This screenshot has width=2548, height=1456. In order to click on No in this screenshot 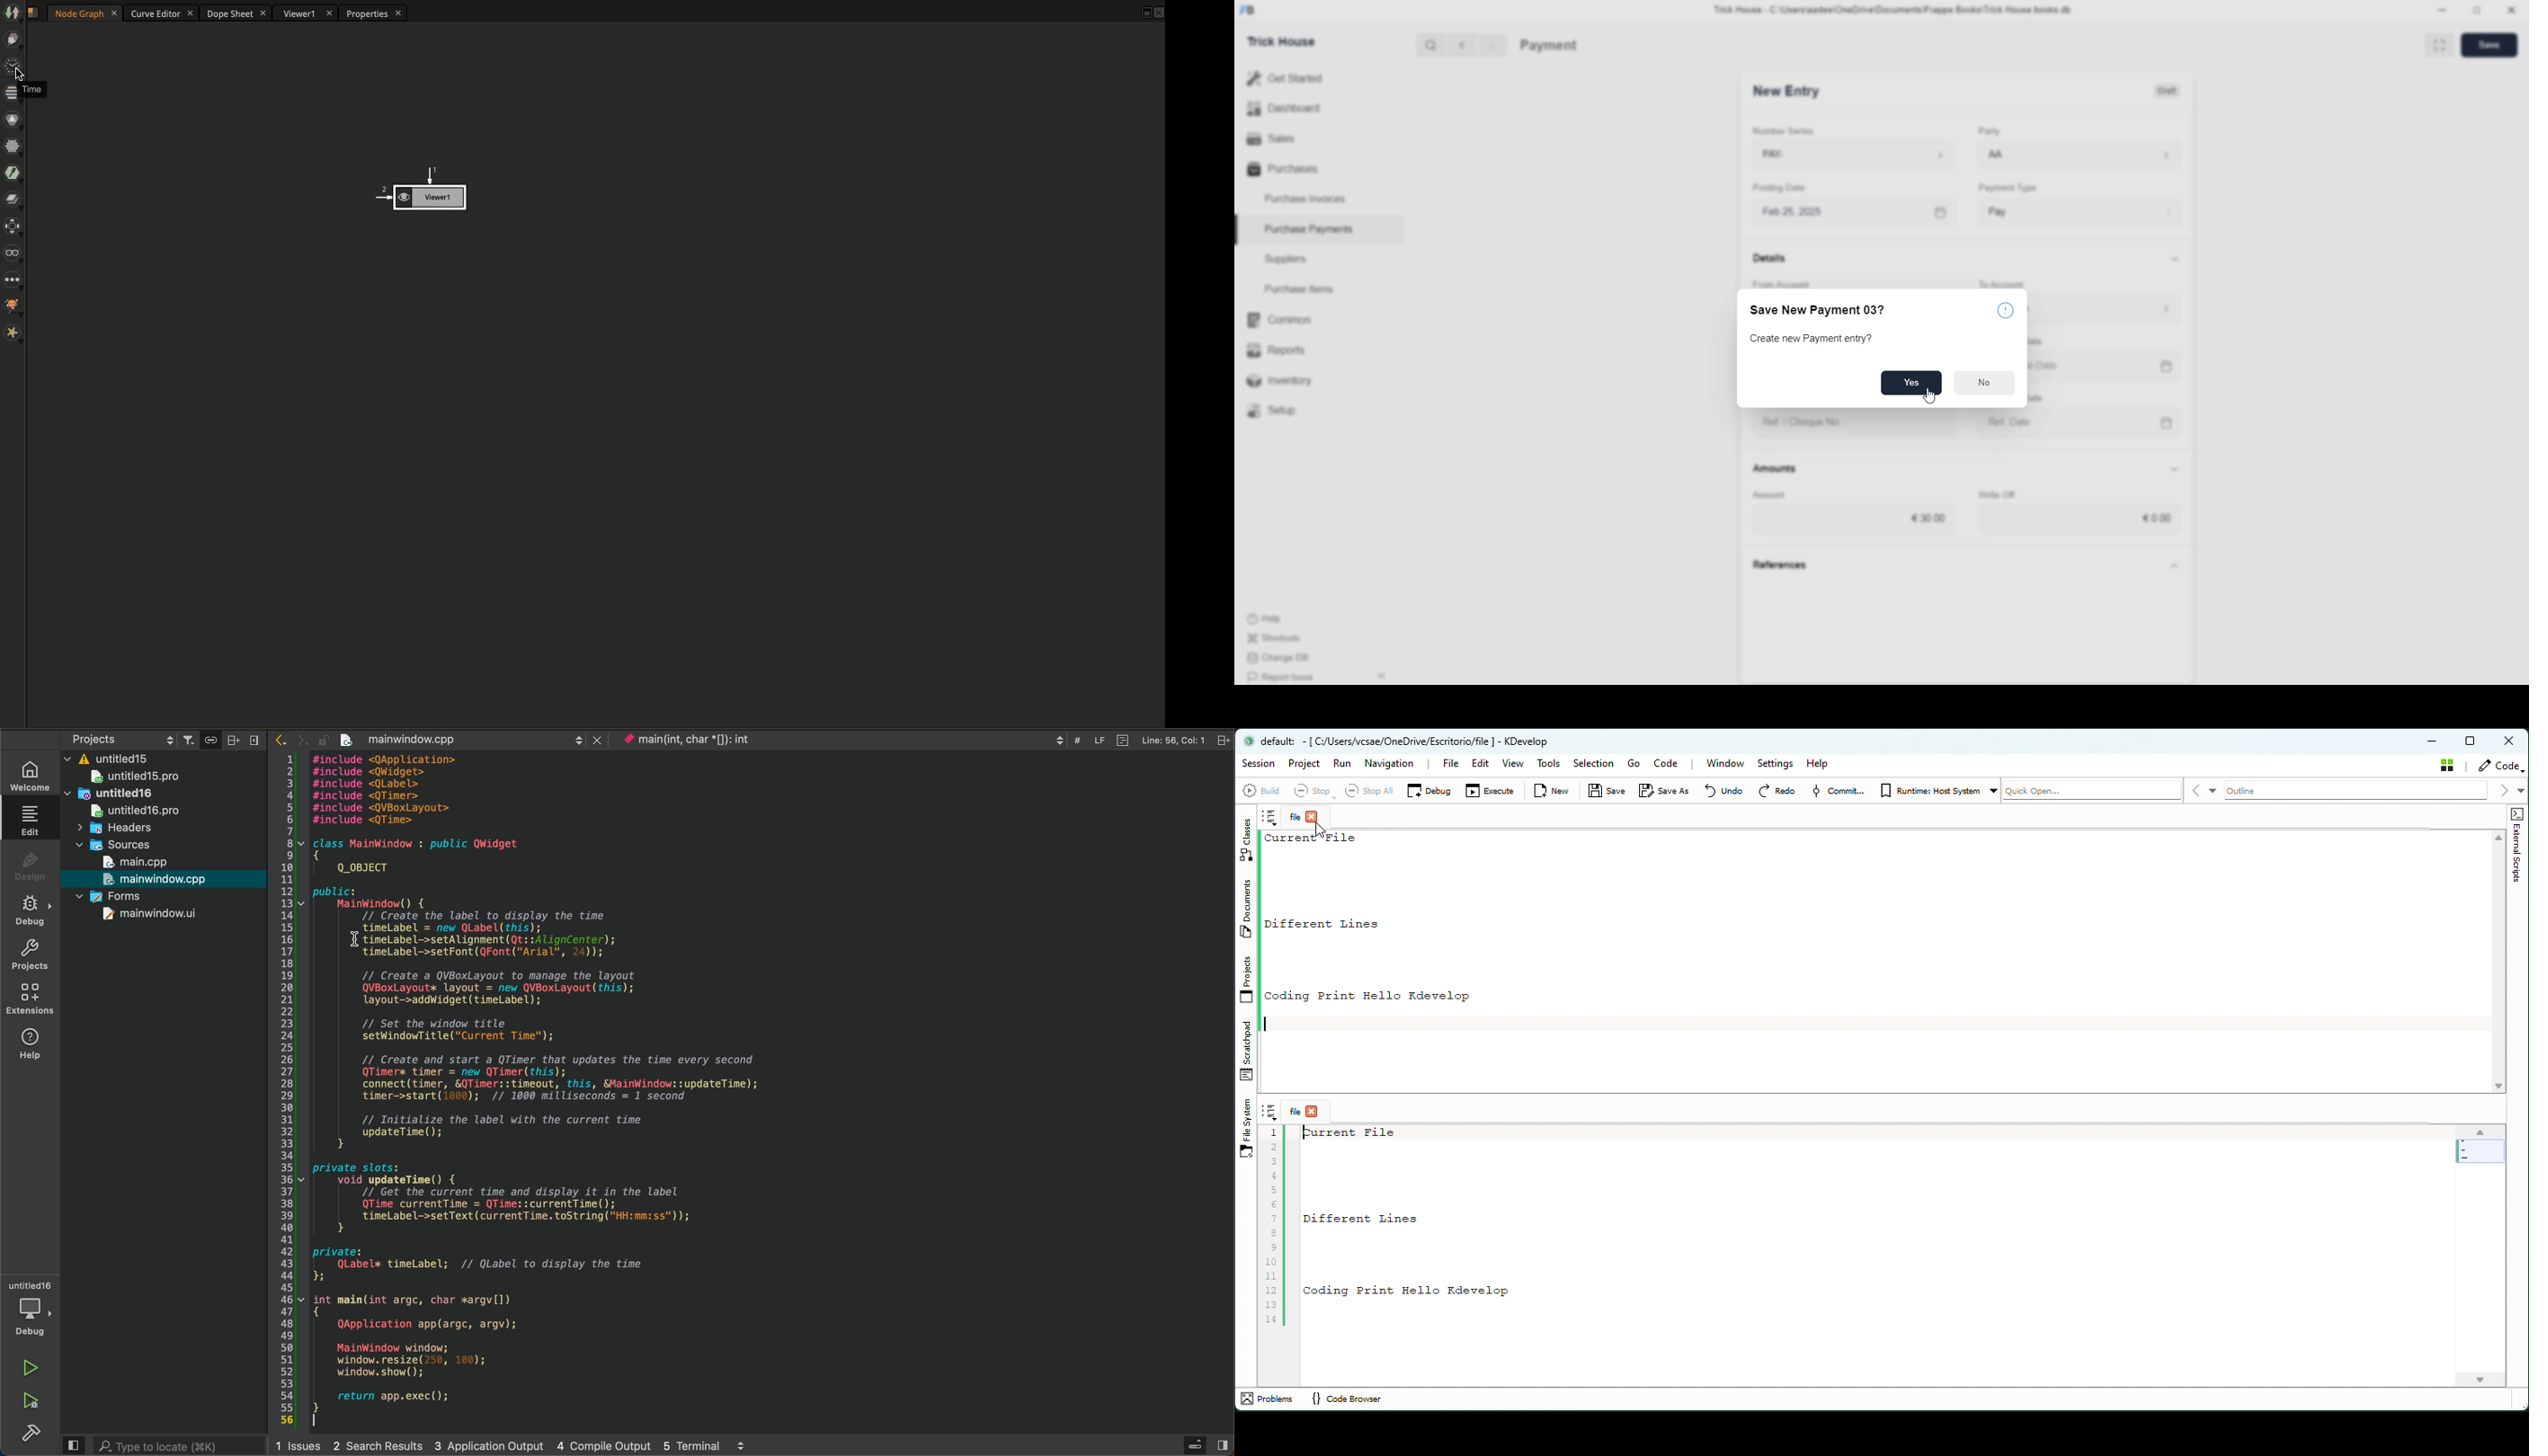, I will do `click(1984, 385)`.